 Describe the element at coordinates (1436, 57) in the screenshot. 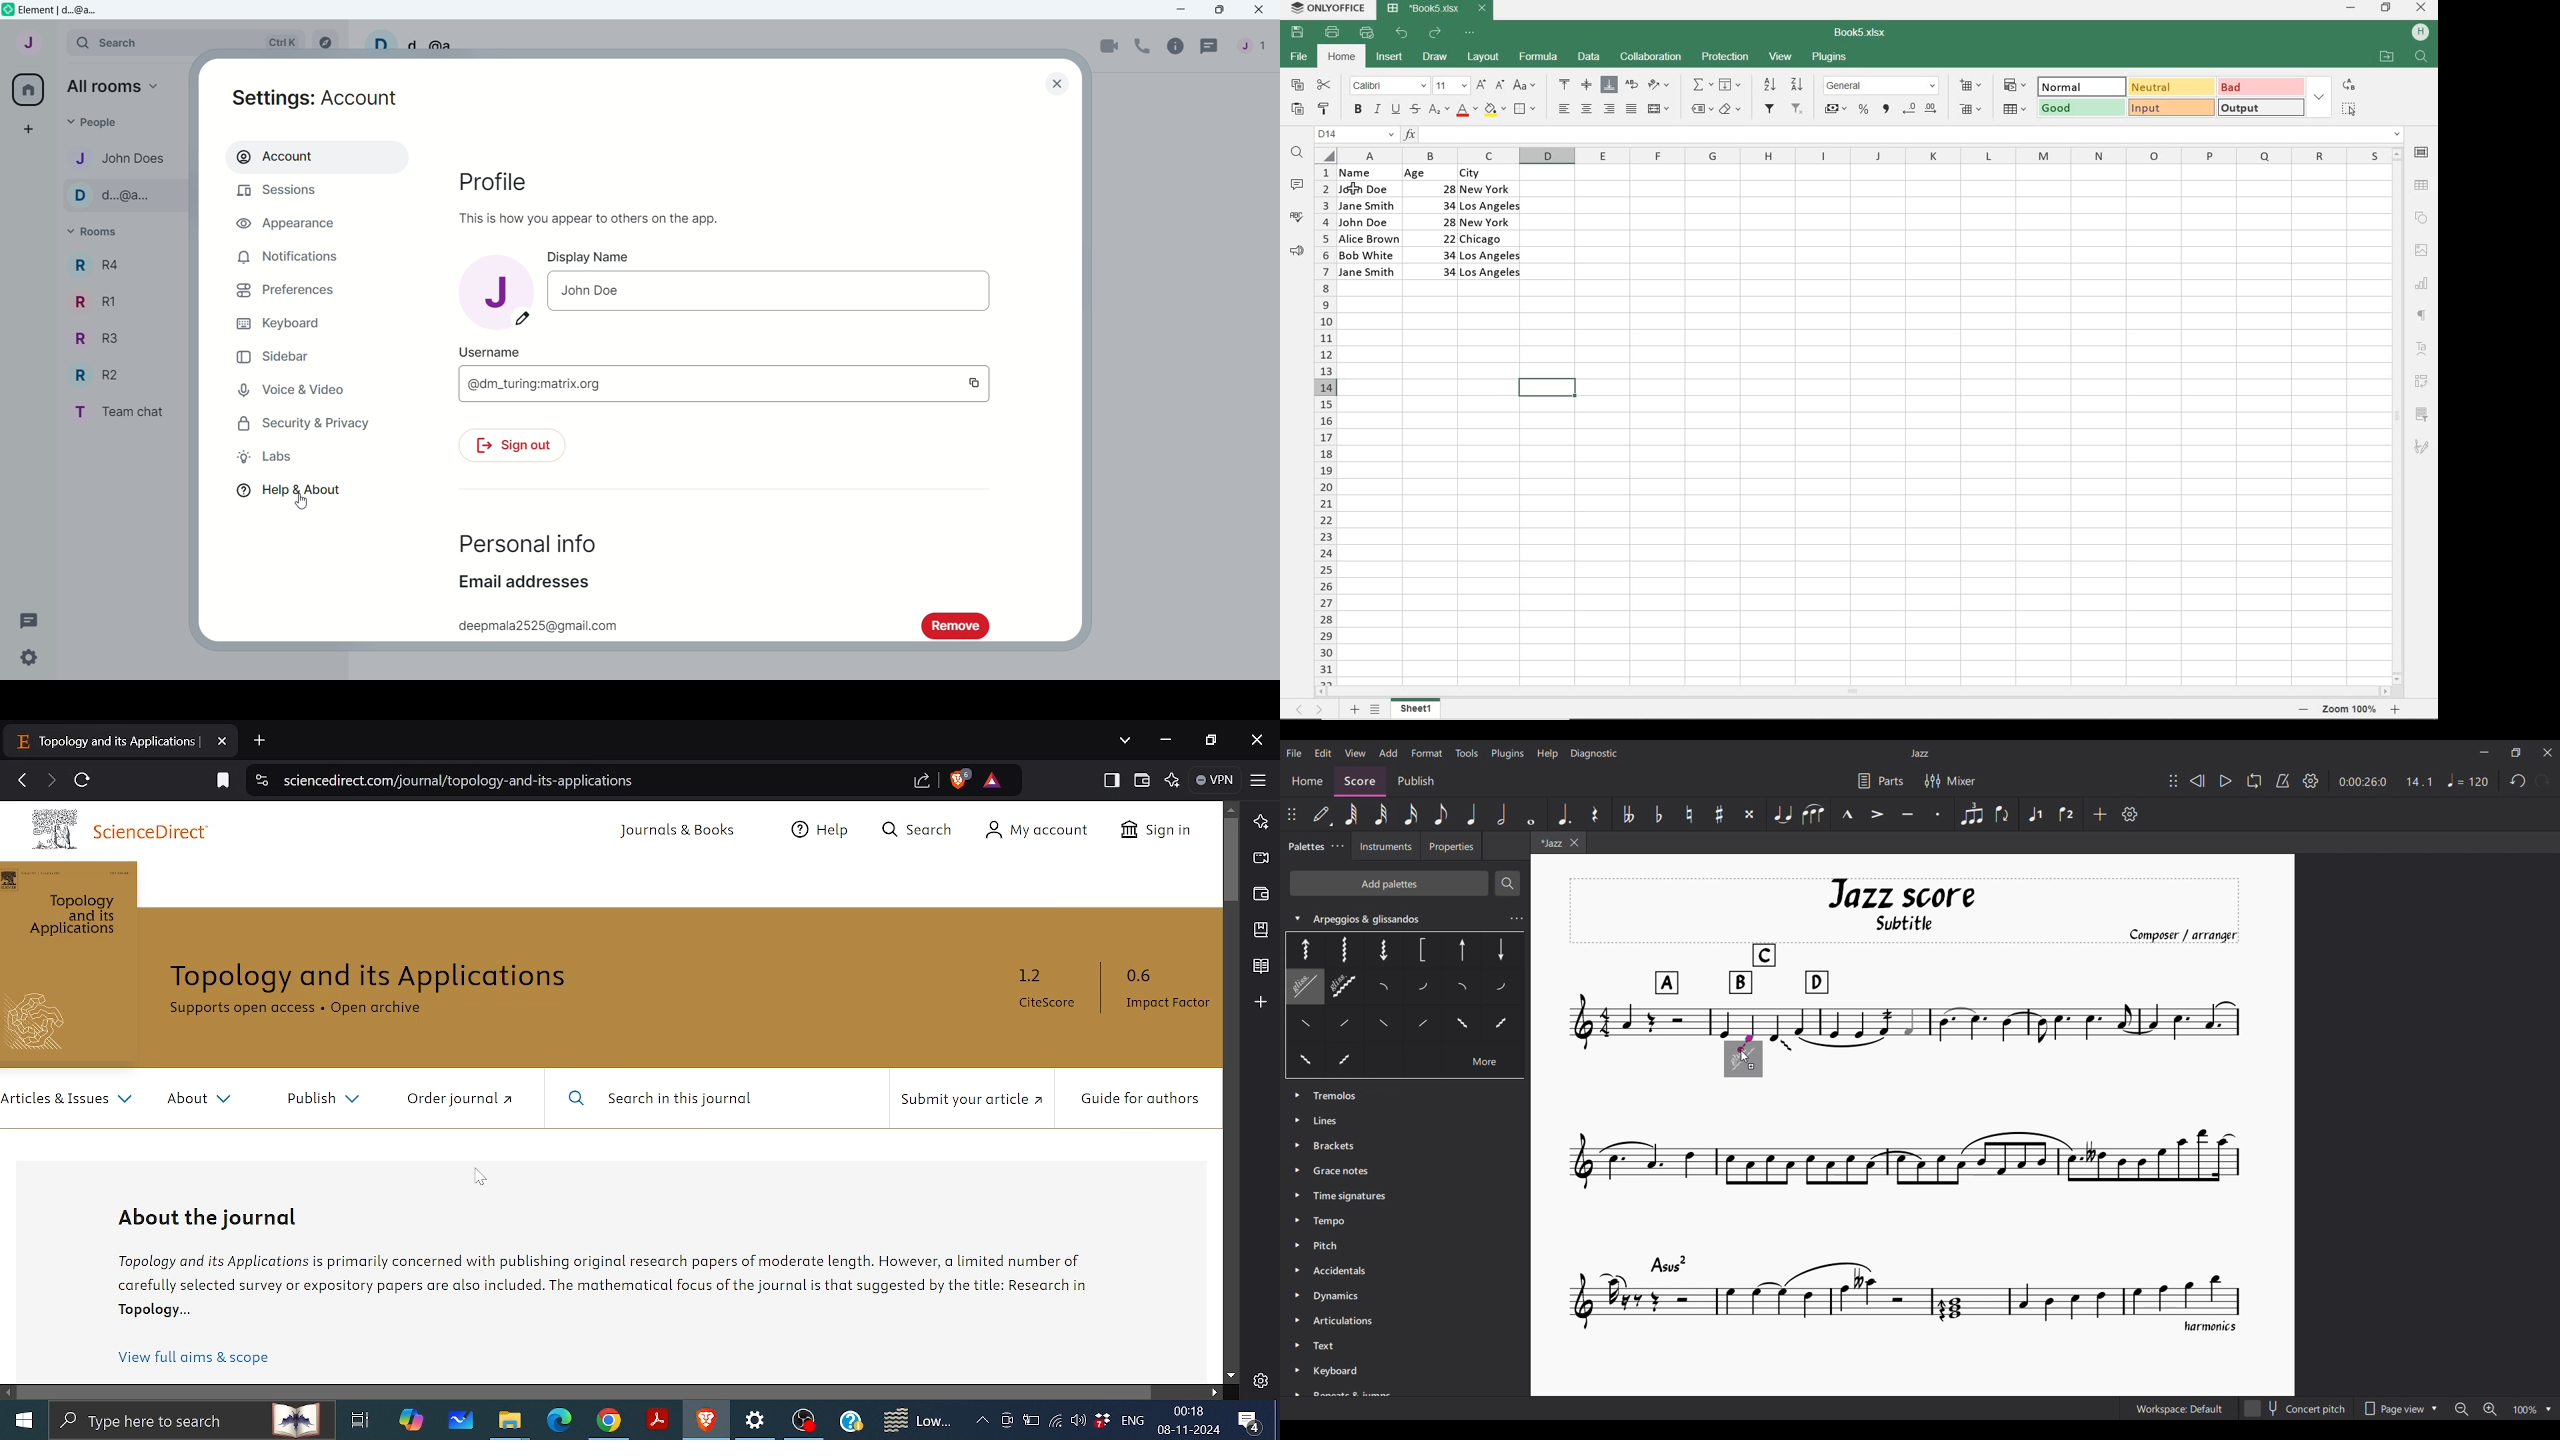

I see `DRAW` at that location.